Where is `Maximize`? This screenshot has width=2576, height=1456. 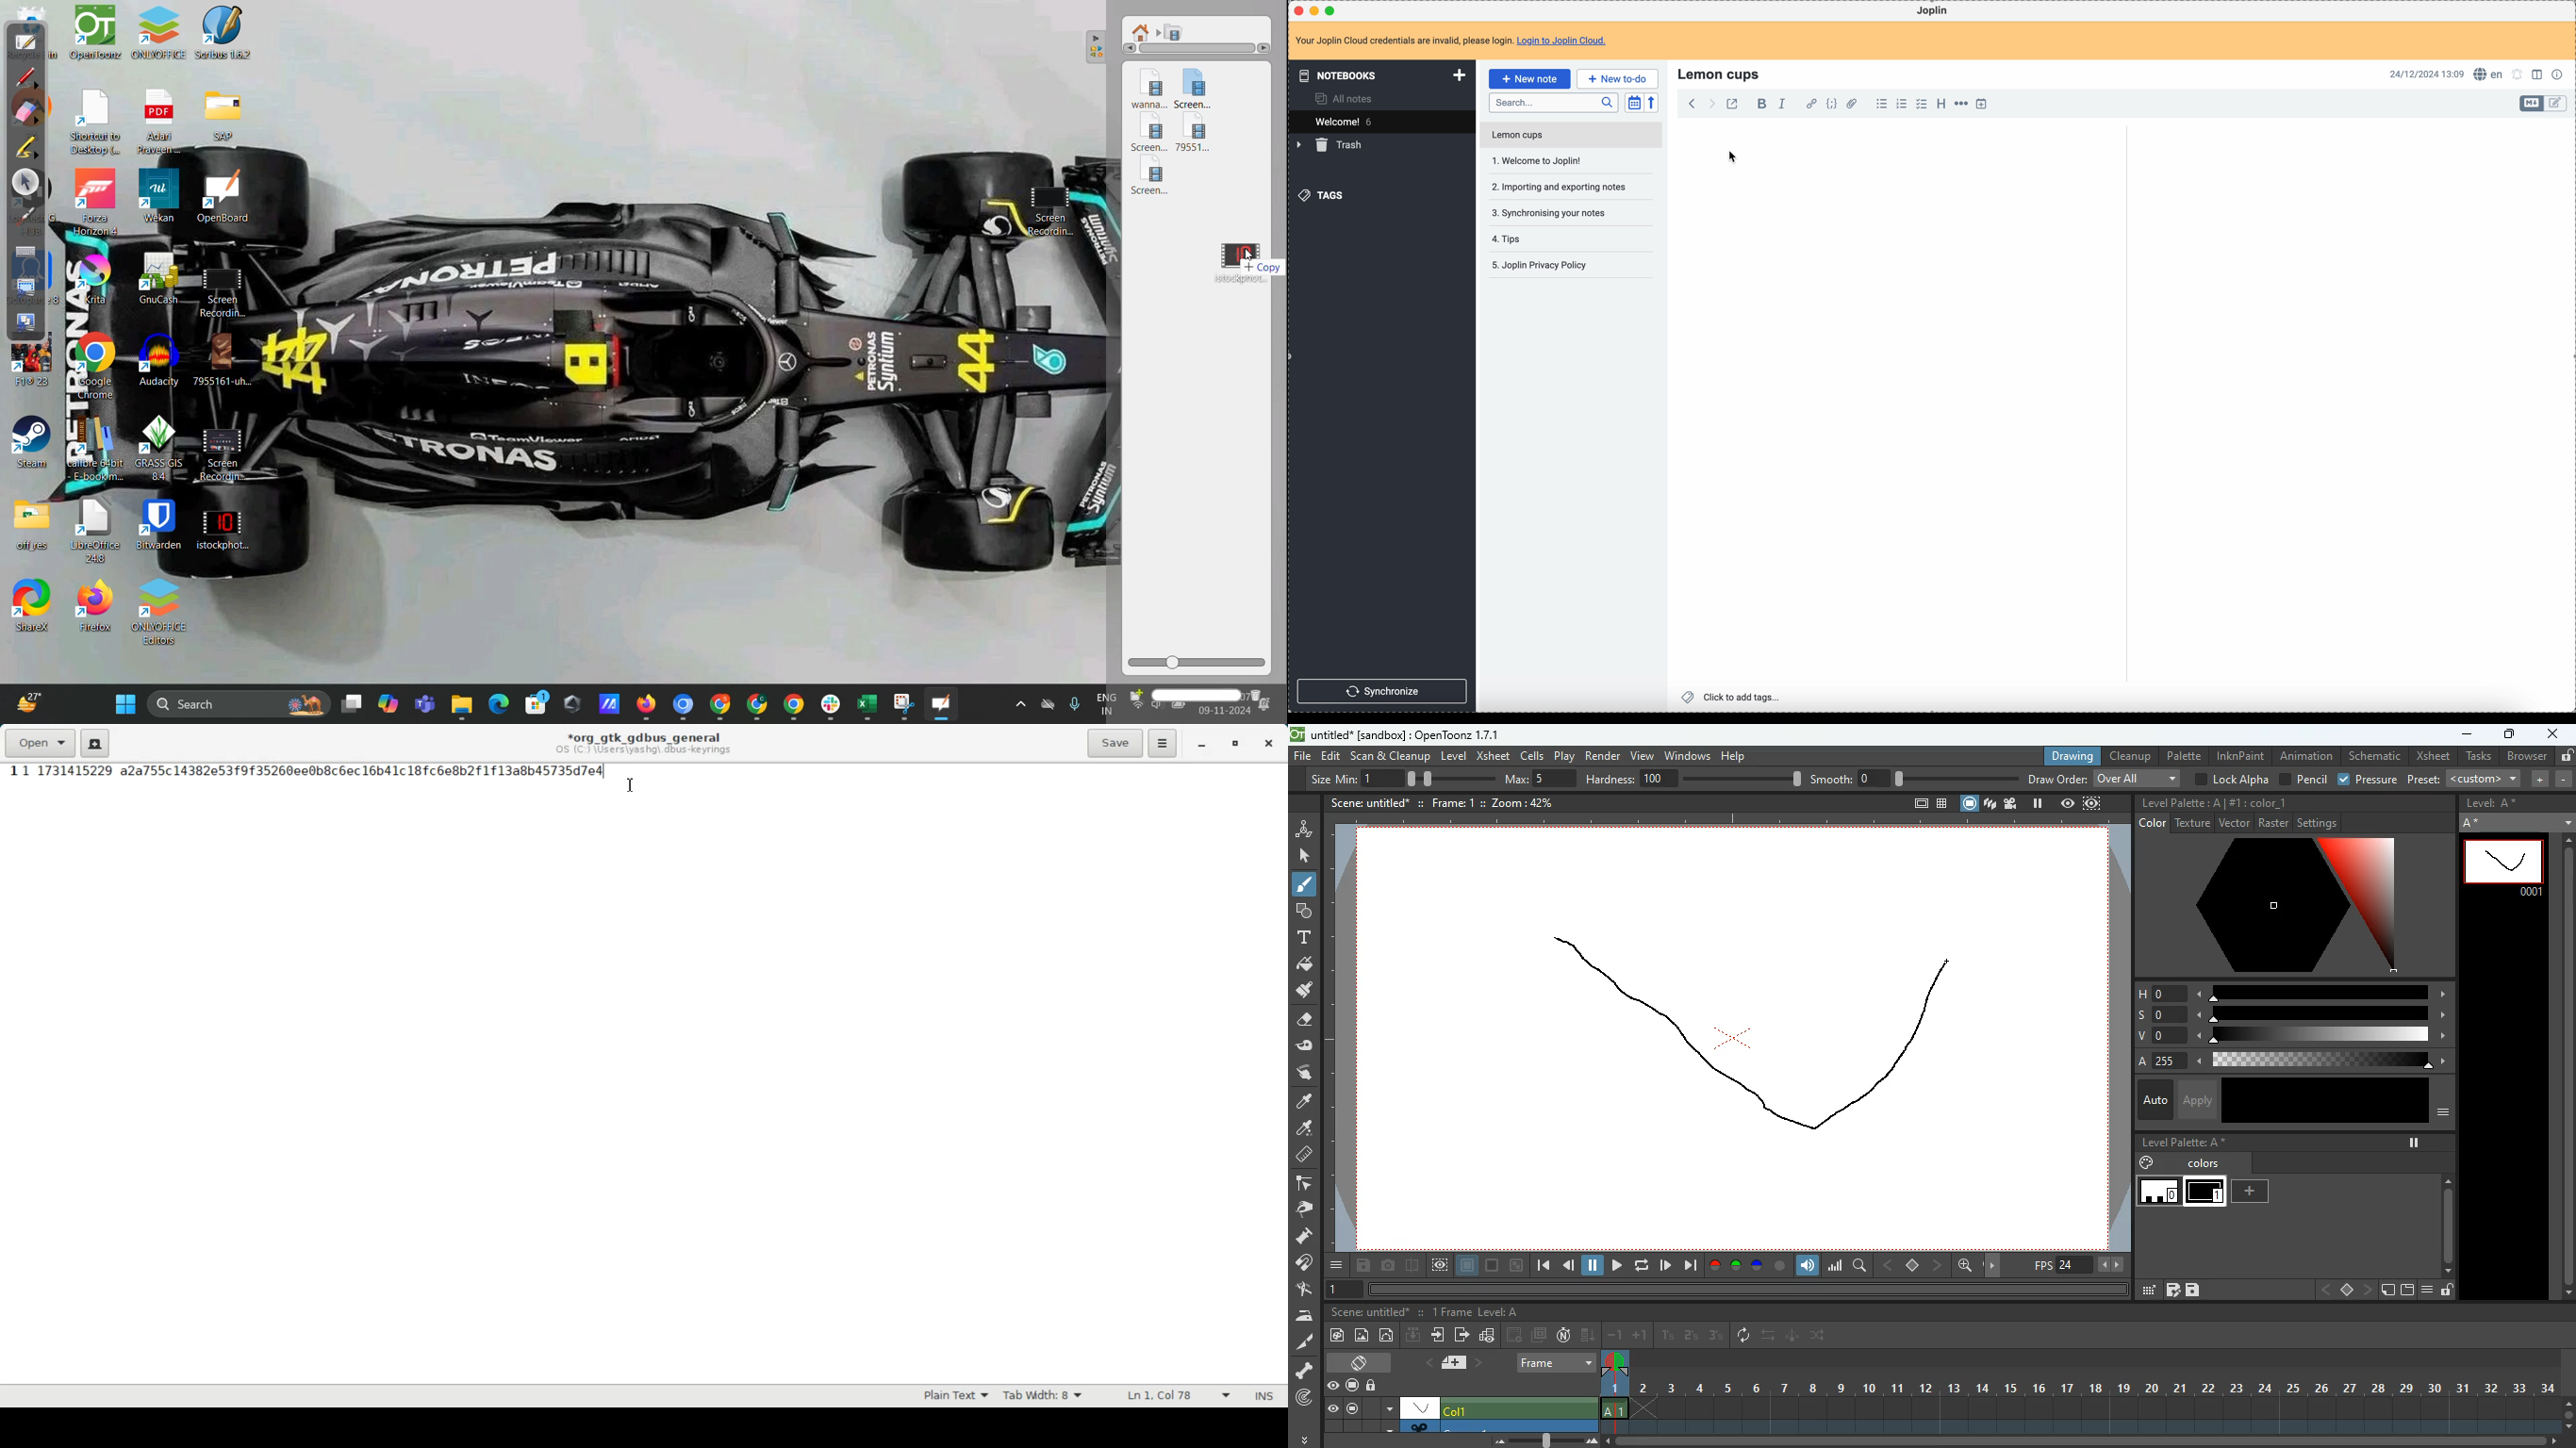
Maximize is located at coordinates (1237, 745).